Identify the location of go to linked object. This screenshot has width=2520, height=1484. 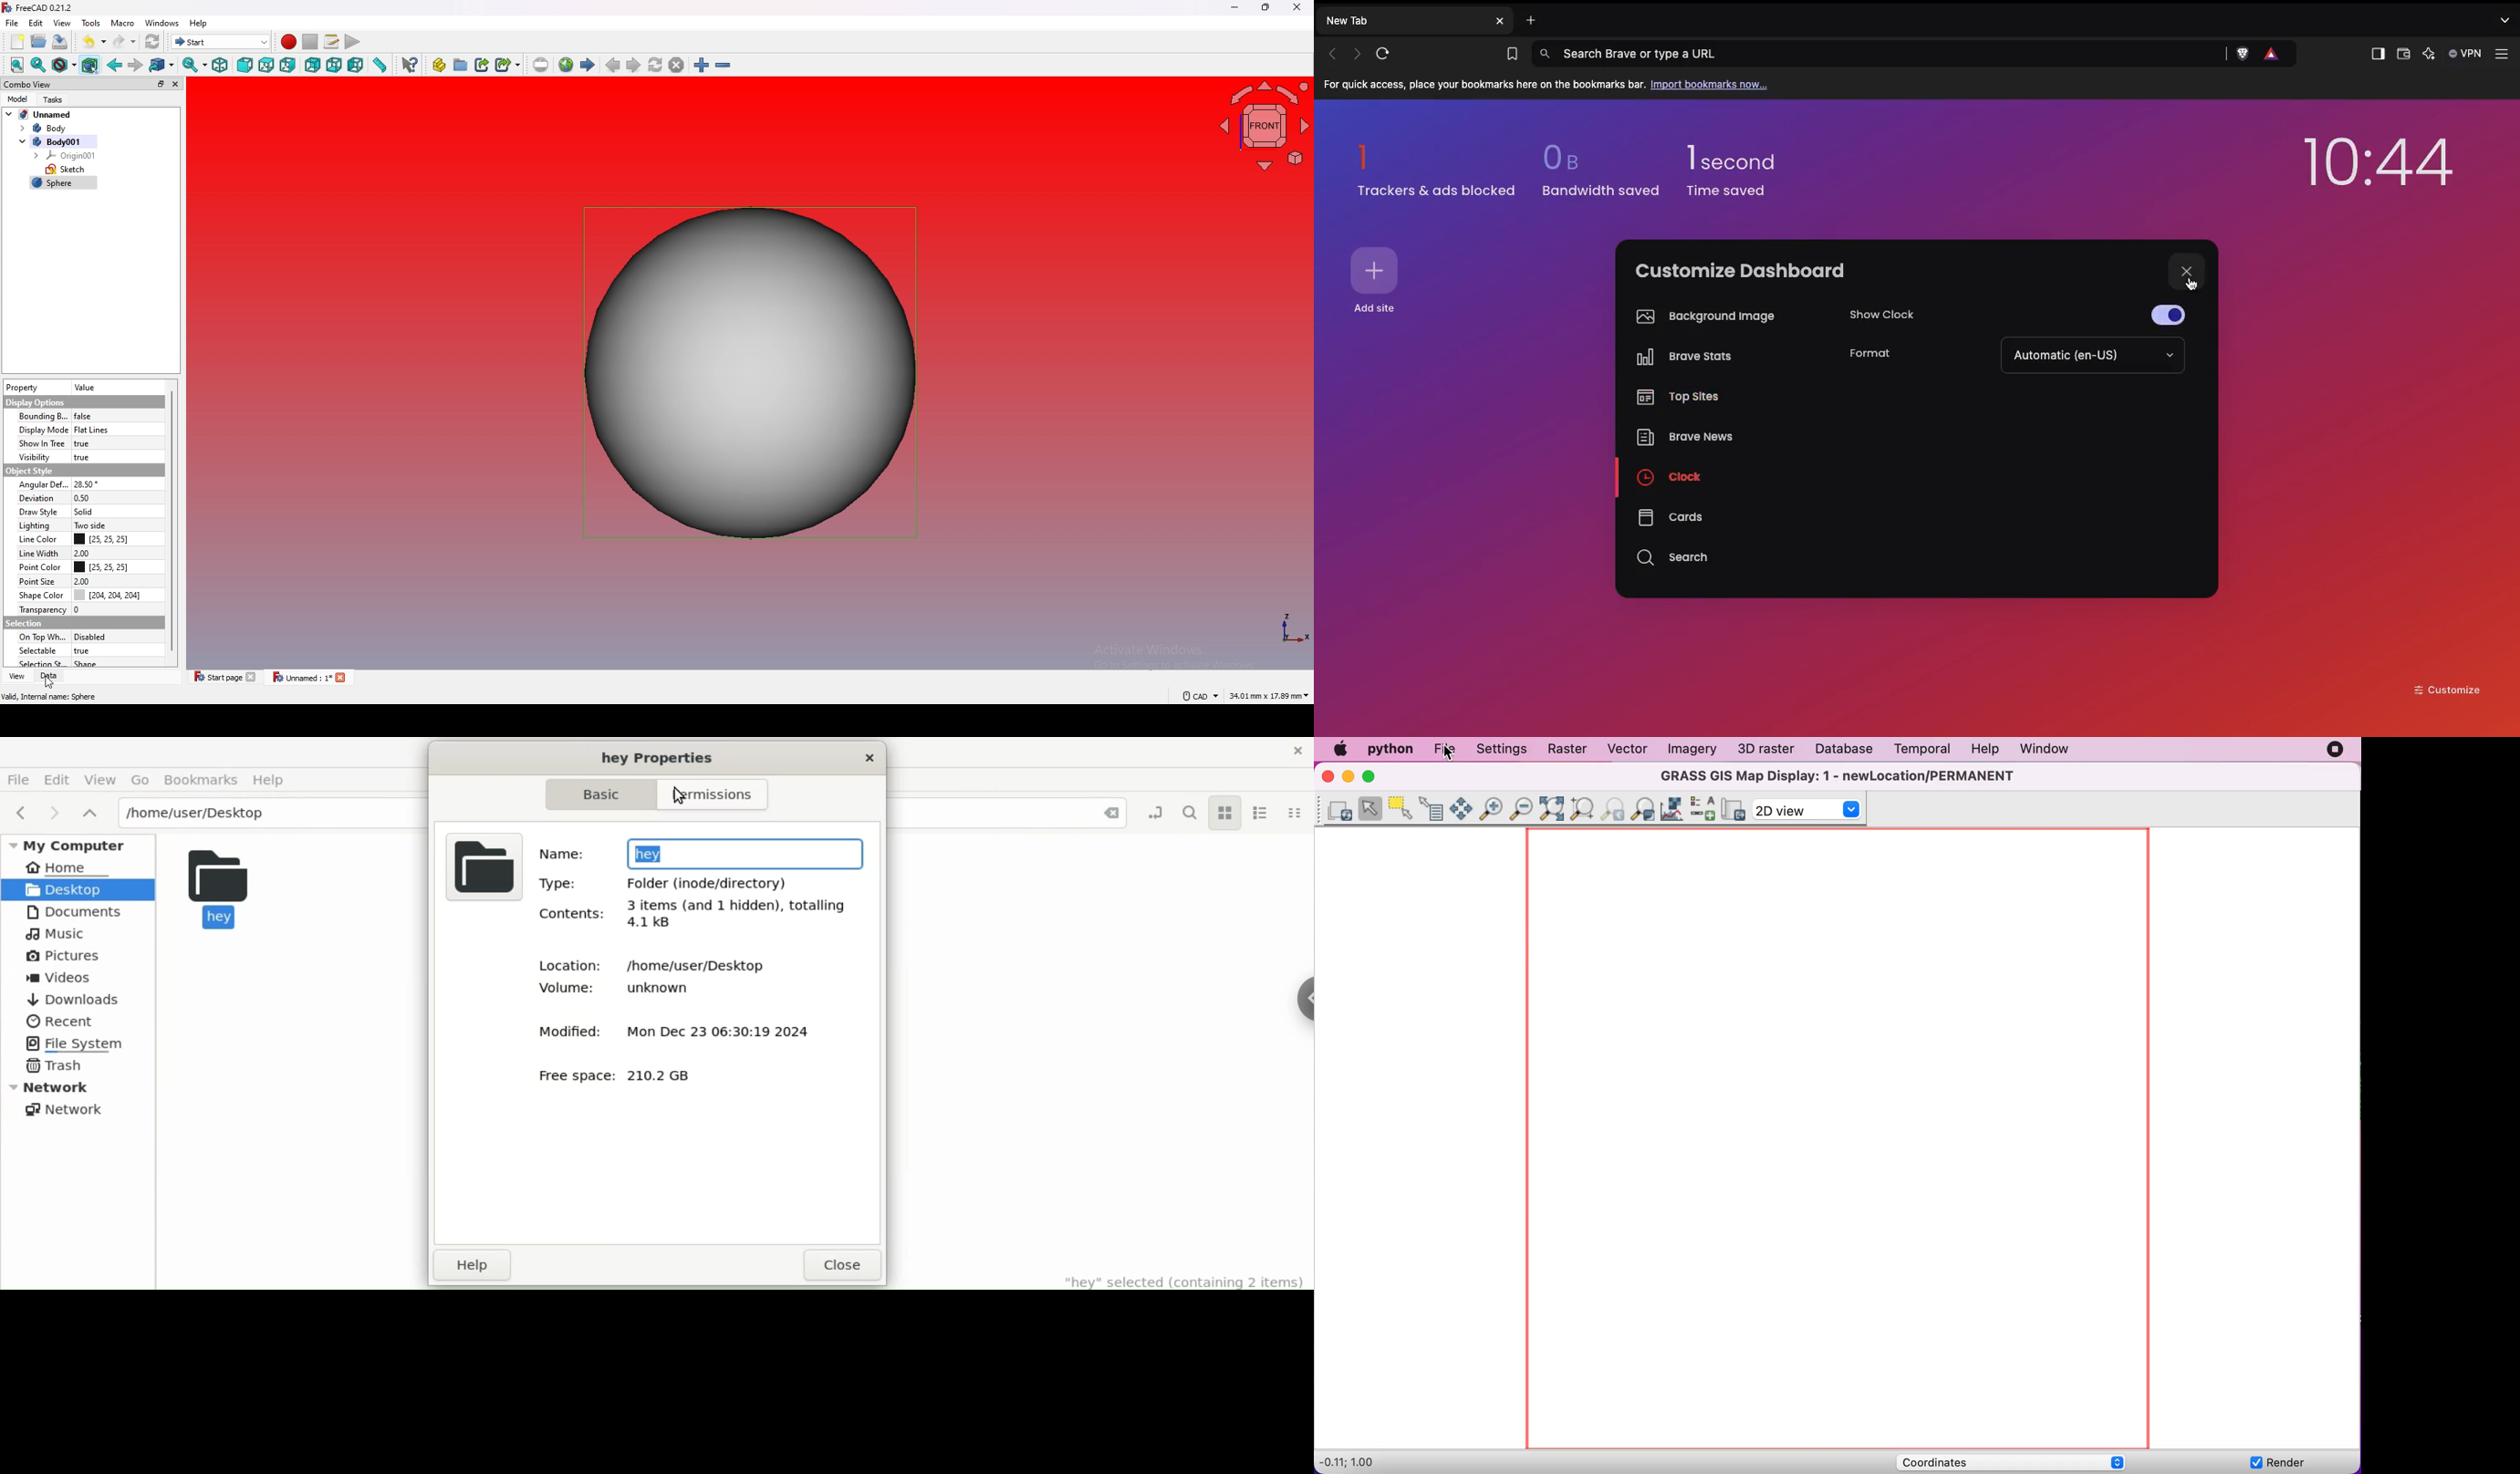
(162, 66).